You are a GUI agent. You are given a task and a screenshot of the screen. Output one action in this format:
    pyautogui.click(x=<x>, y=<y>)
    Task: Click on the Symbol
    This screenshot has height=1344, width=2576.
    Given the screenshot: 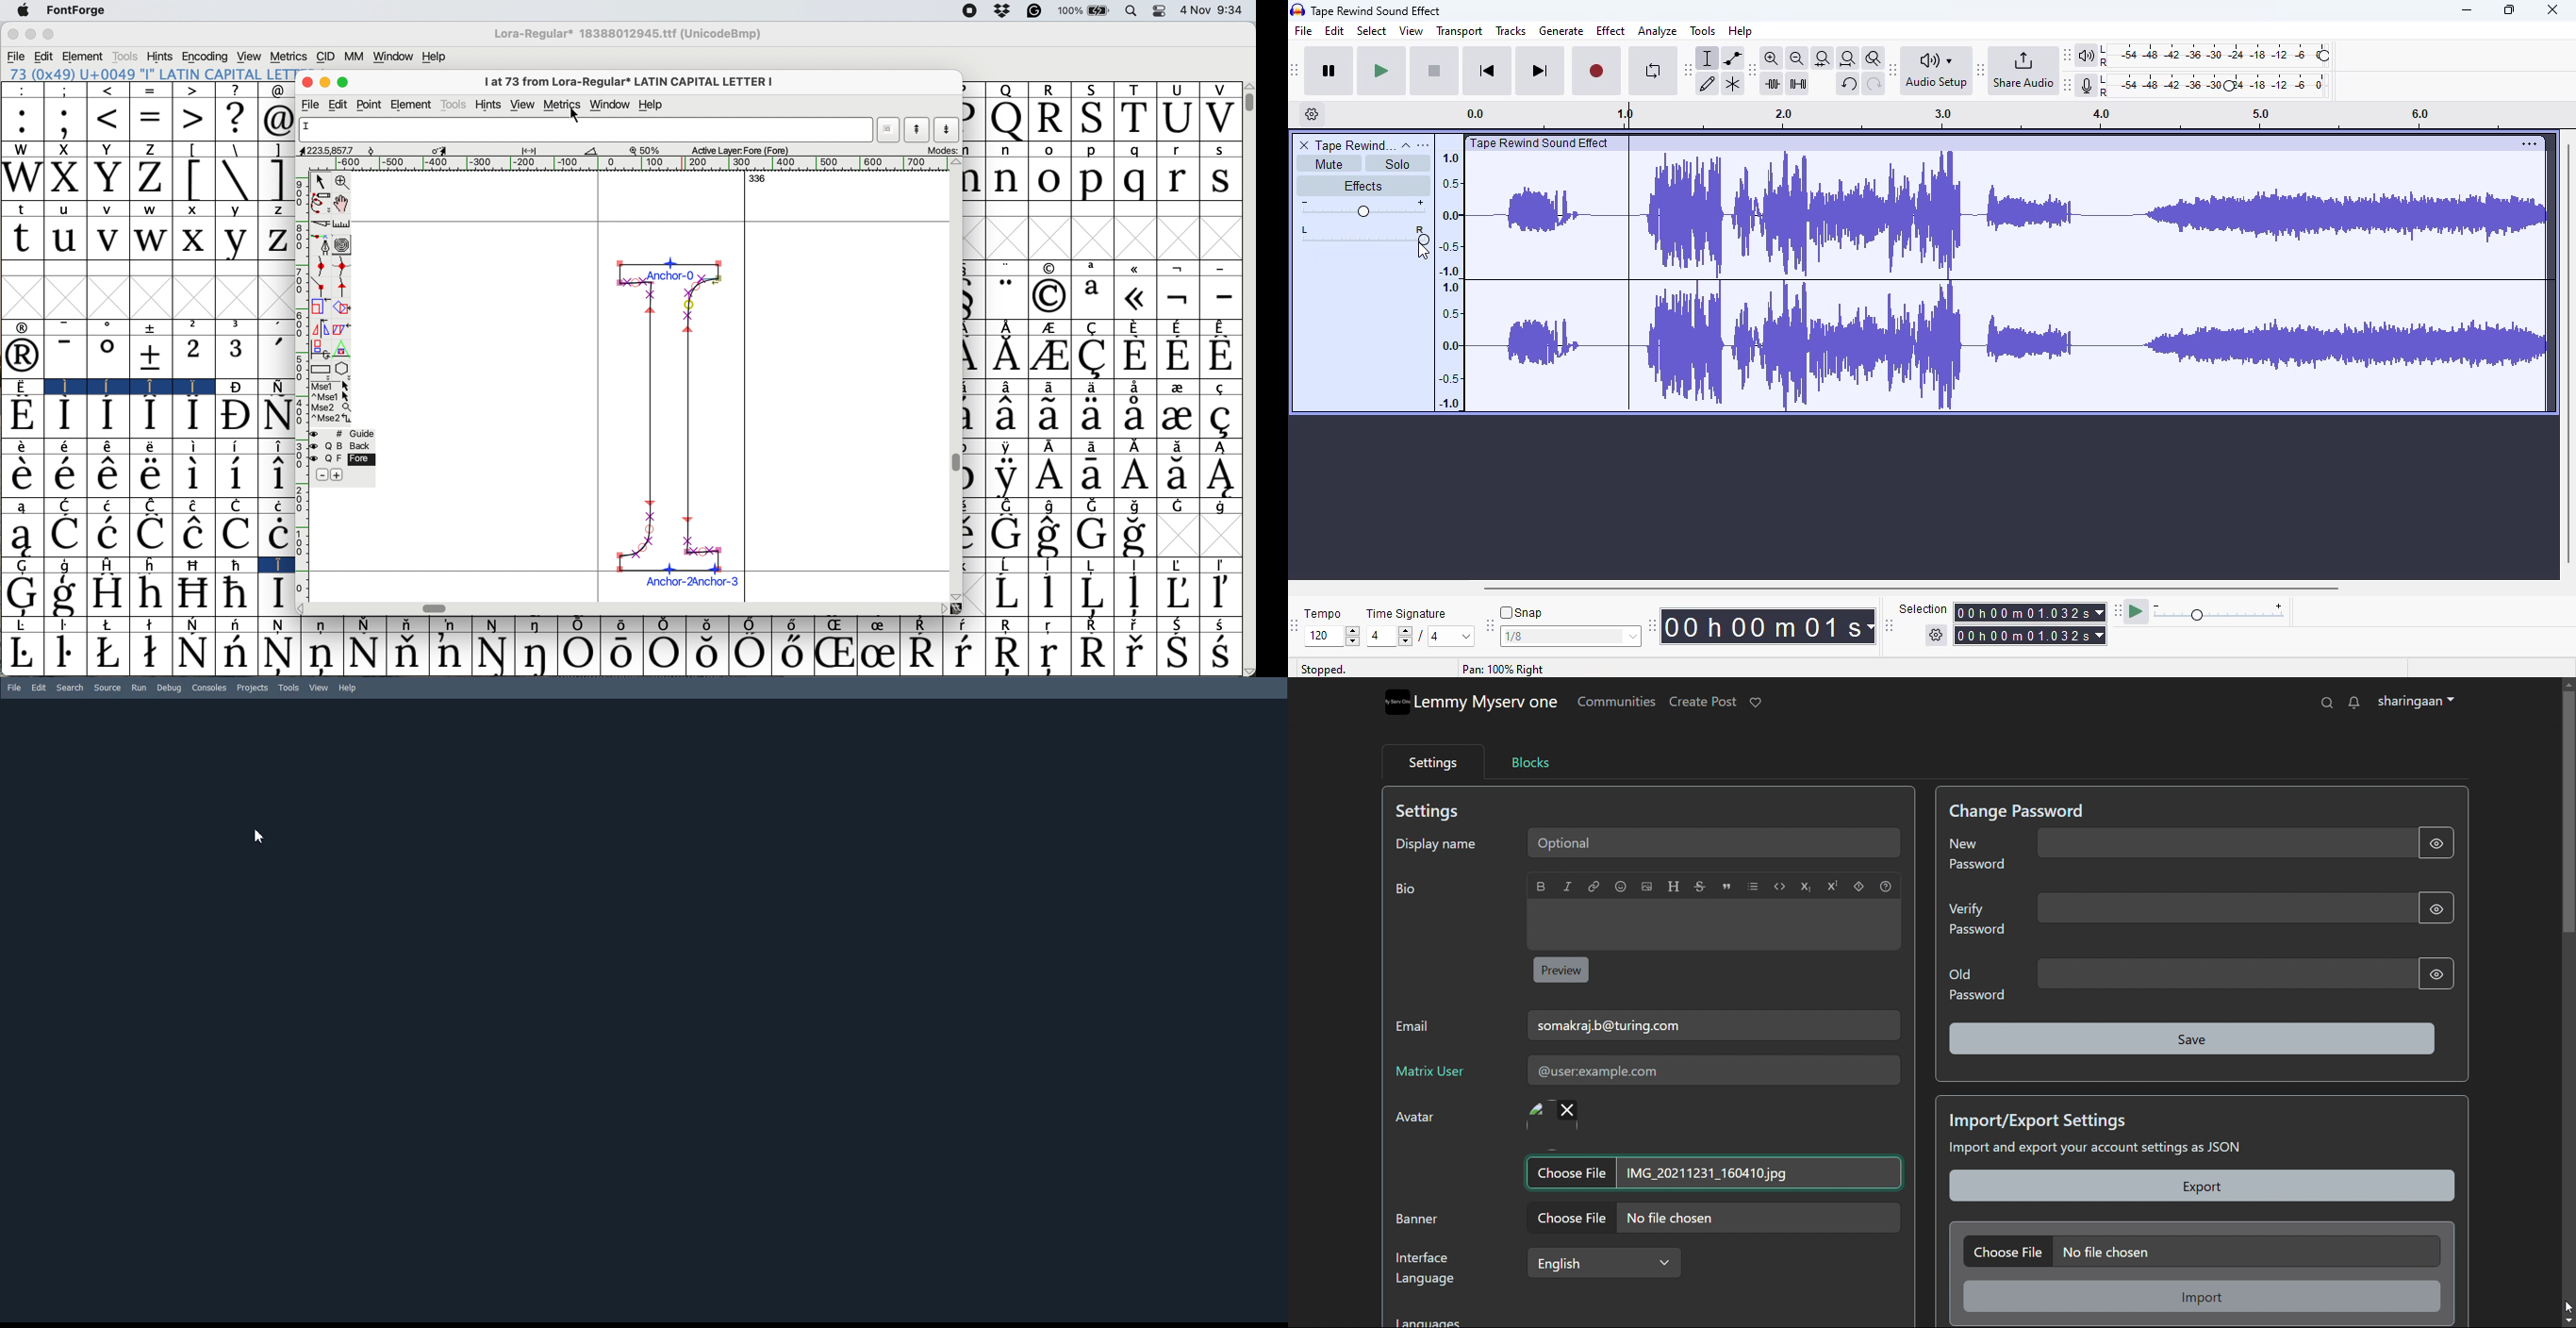 What is the action you would take?
    pyautogui.click(x=196, y=505)
    